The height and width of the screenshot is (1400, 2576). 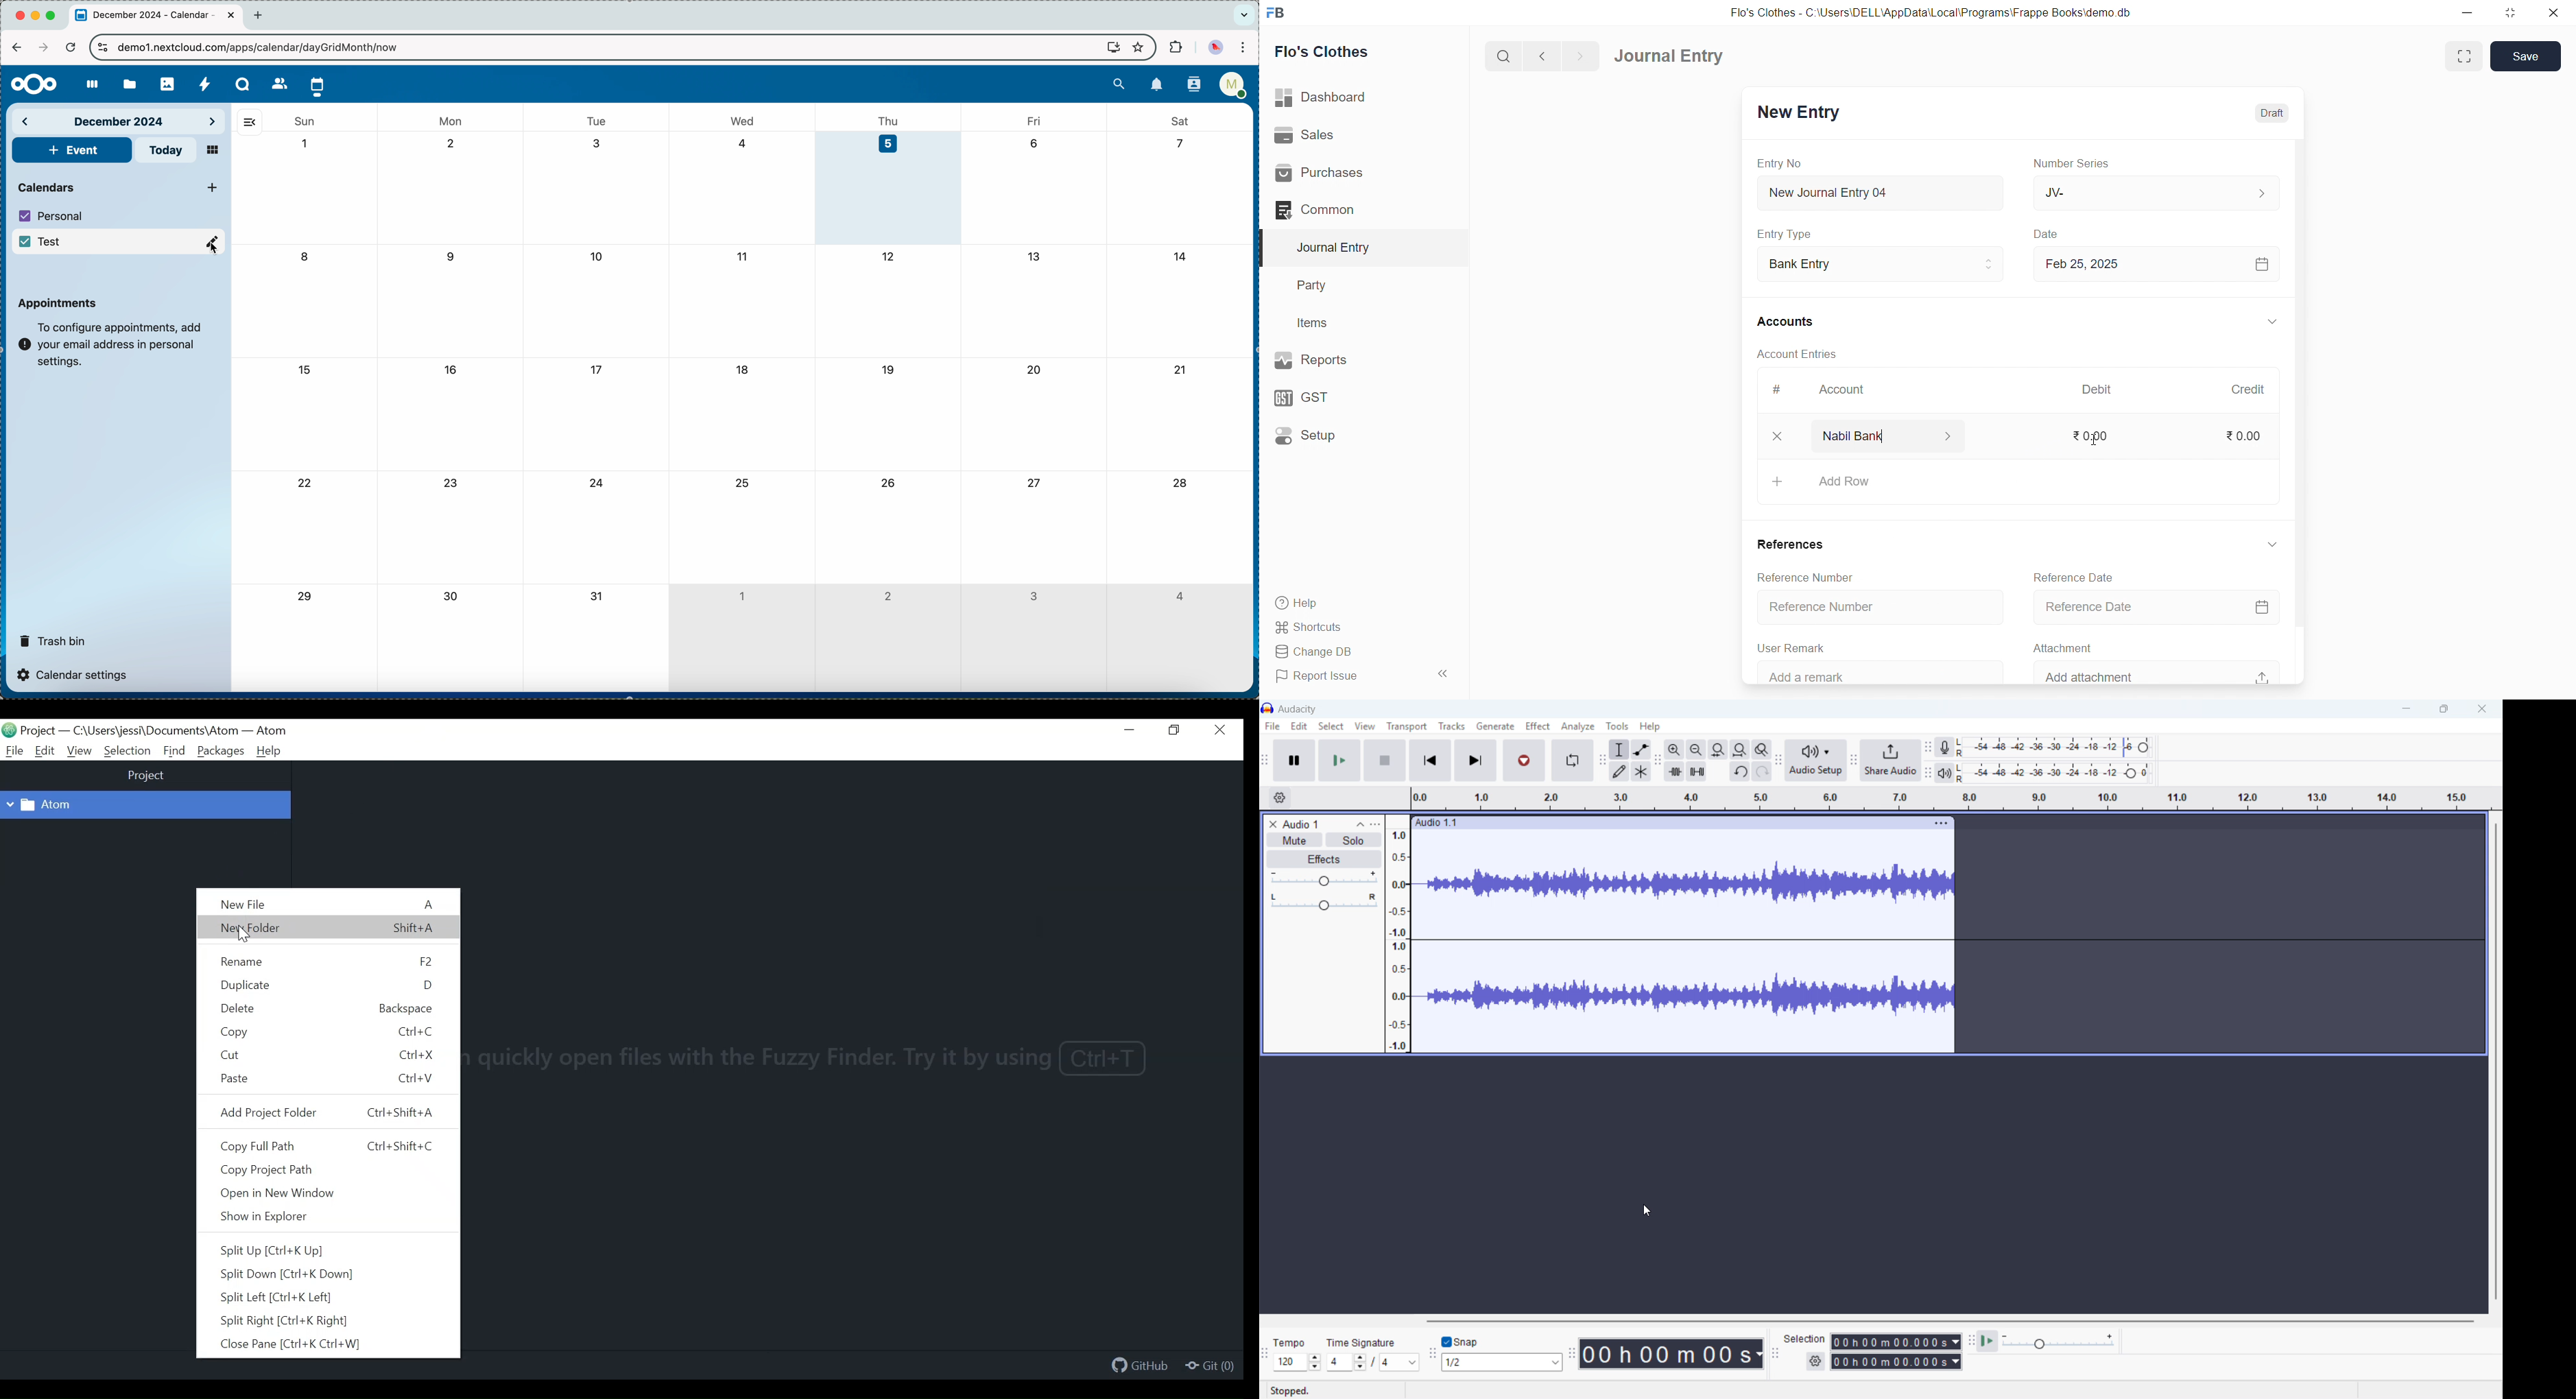 What do you see at coordinates (1672, 1354) in the screenshot?
I see `Timestamp ` at bounding box center [1672, 1354].